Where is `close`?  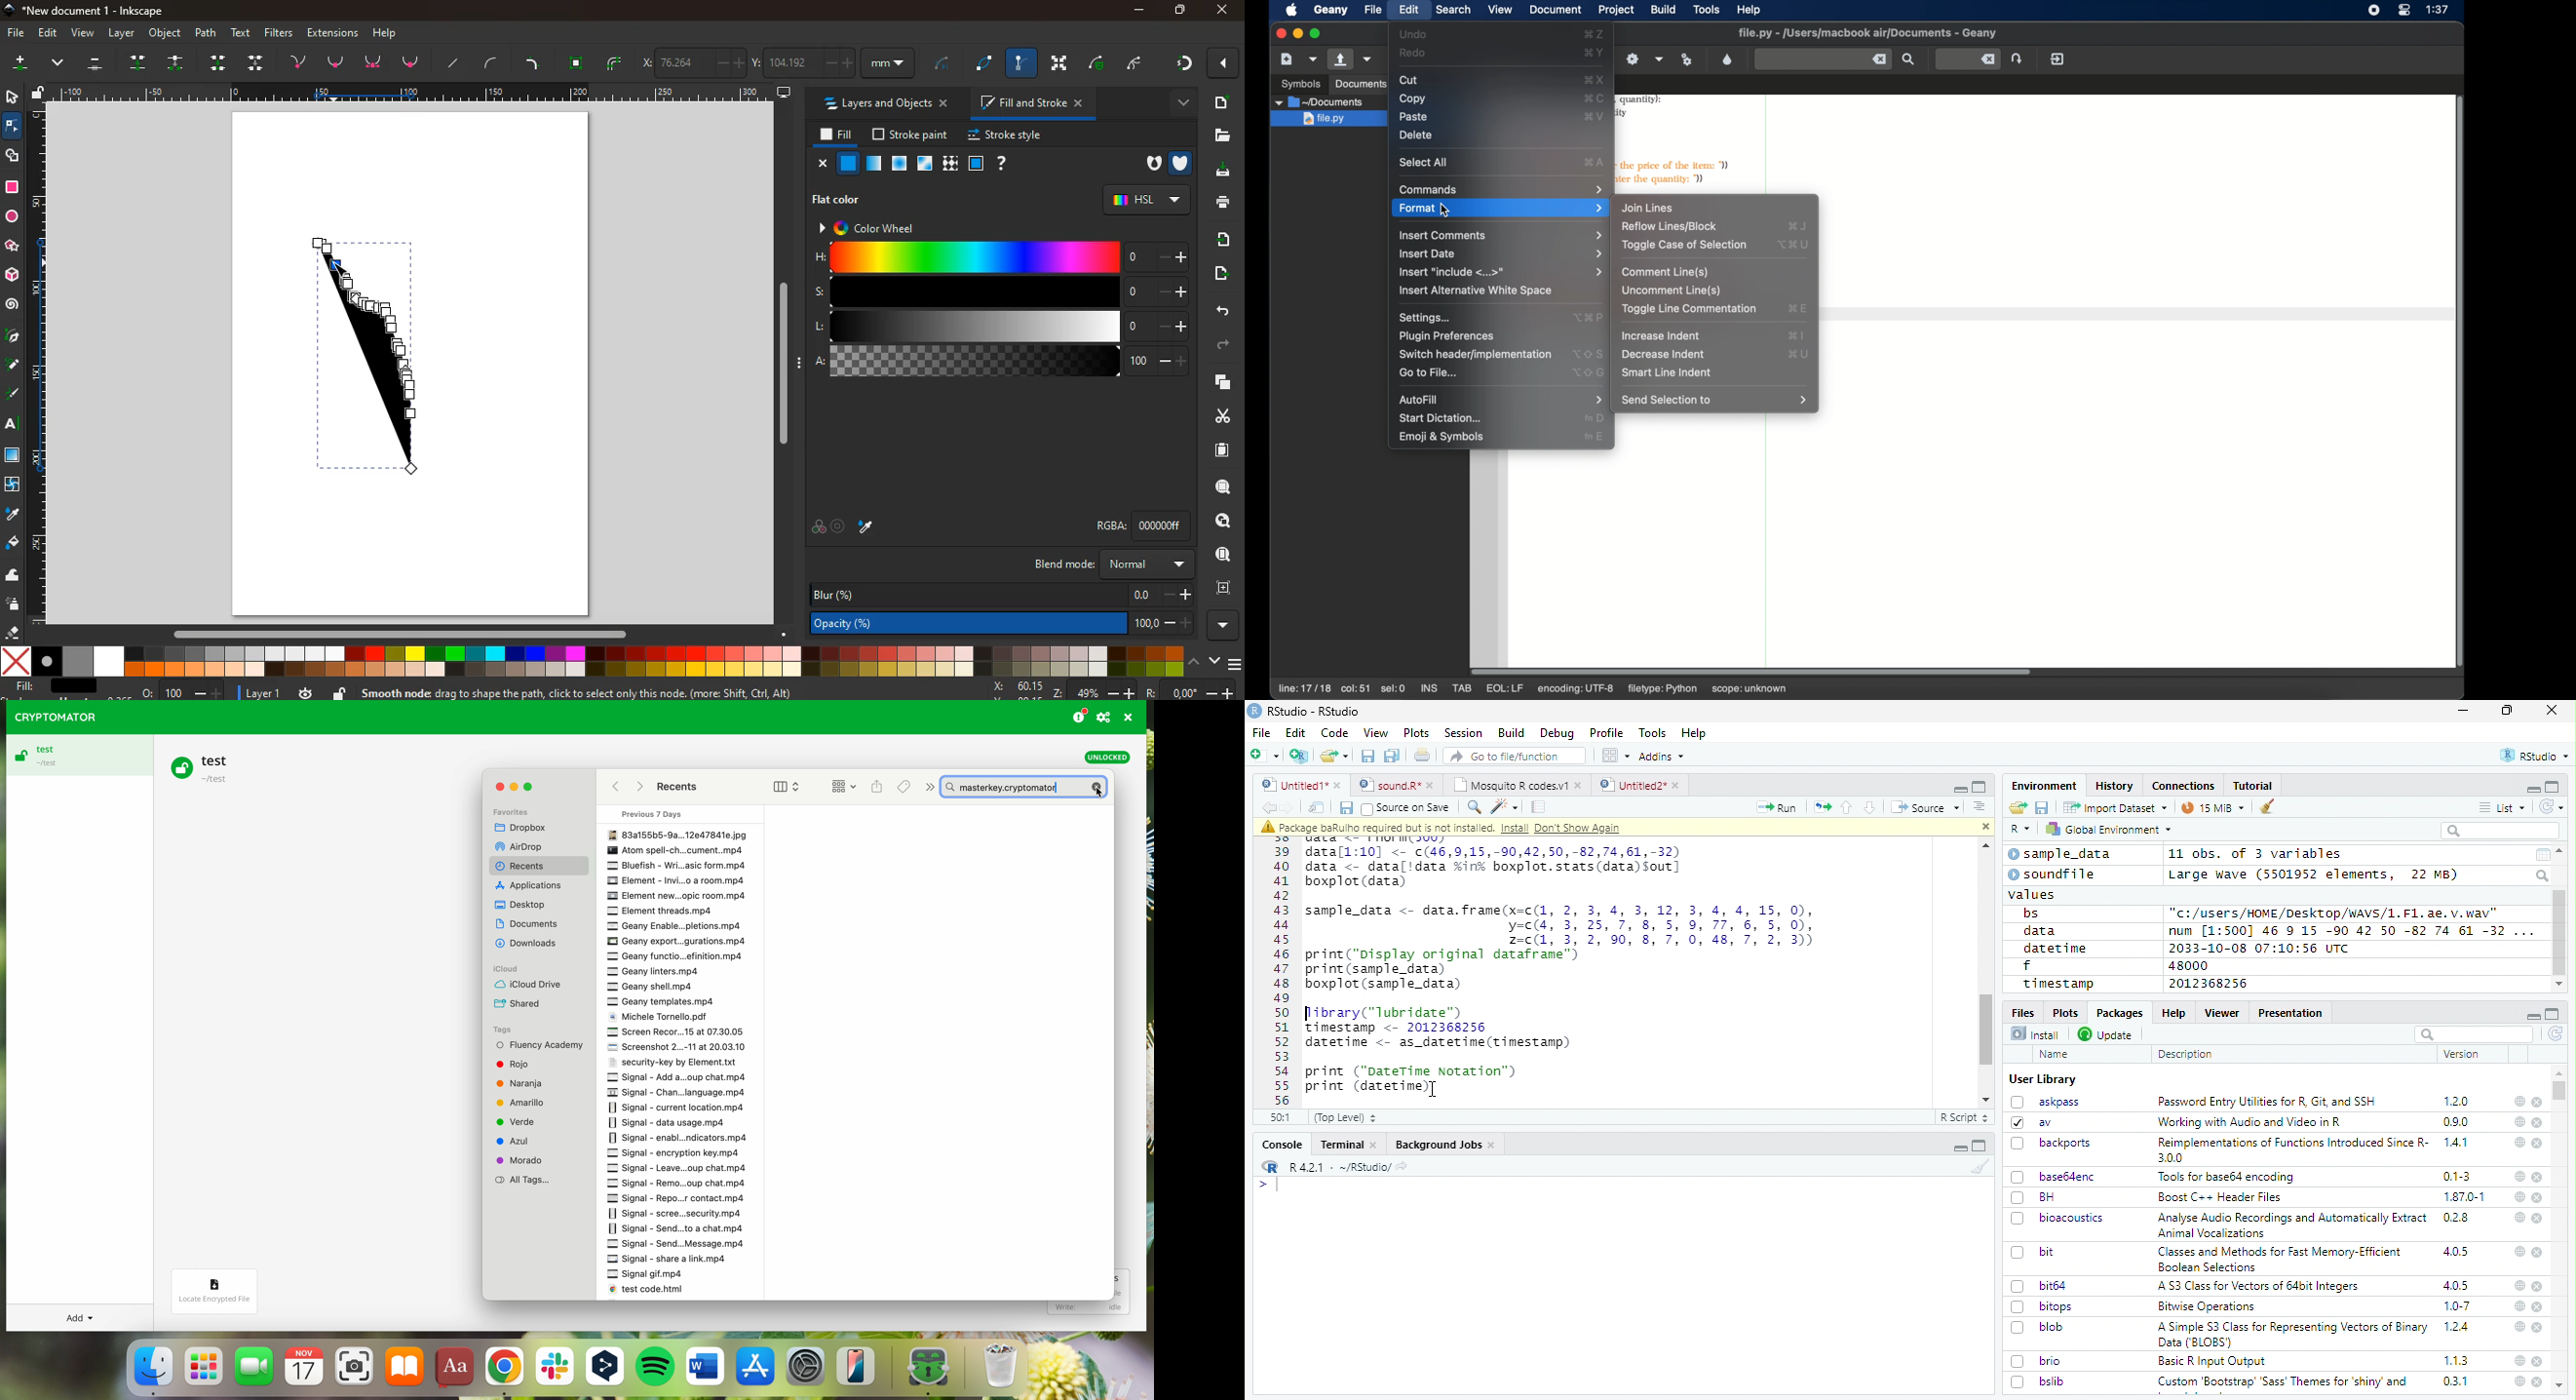 close is located at coordinates (2537, 1103).